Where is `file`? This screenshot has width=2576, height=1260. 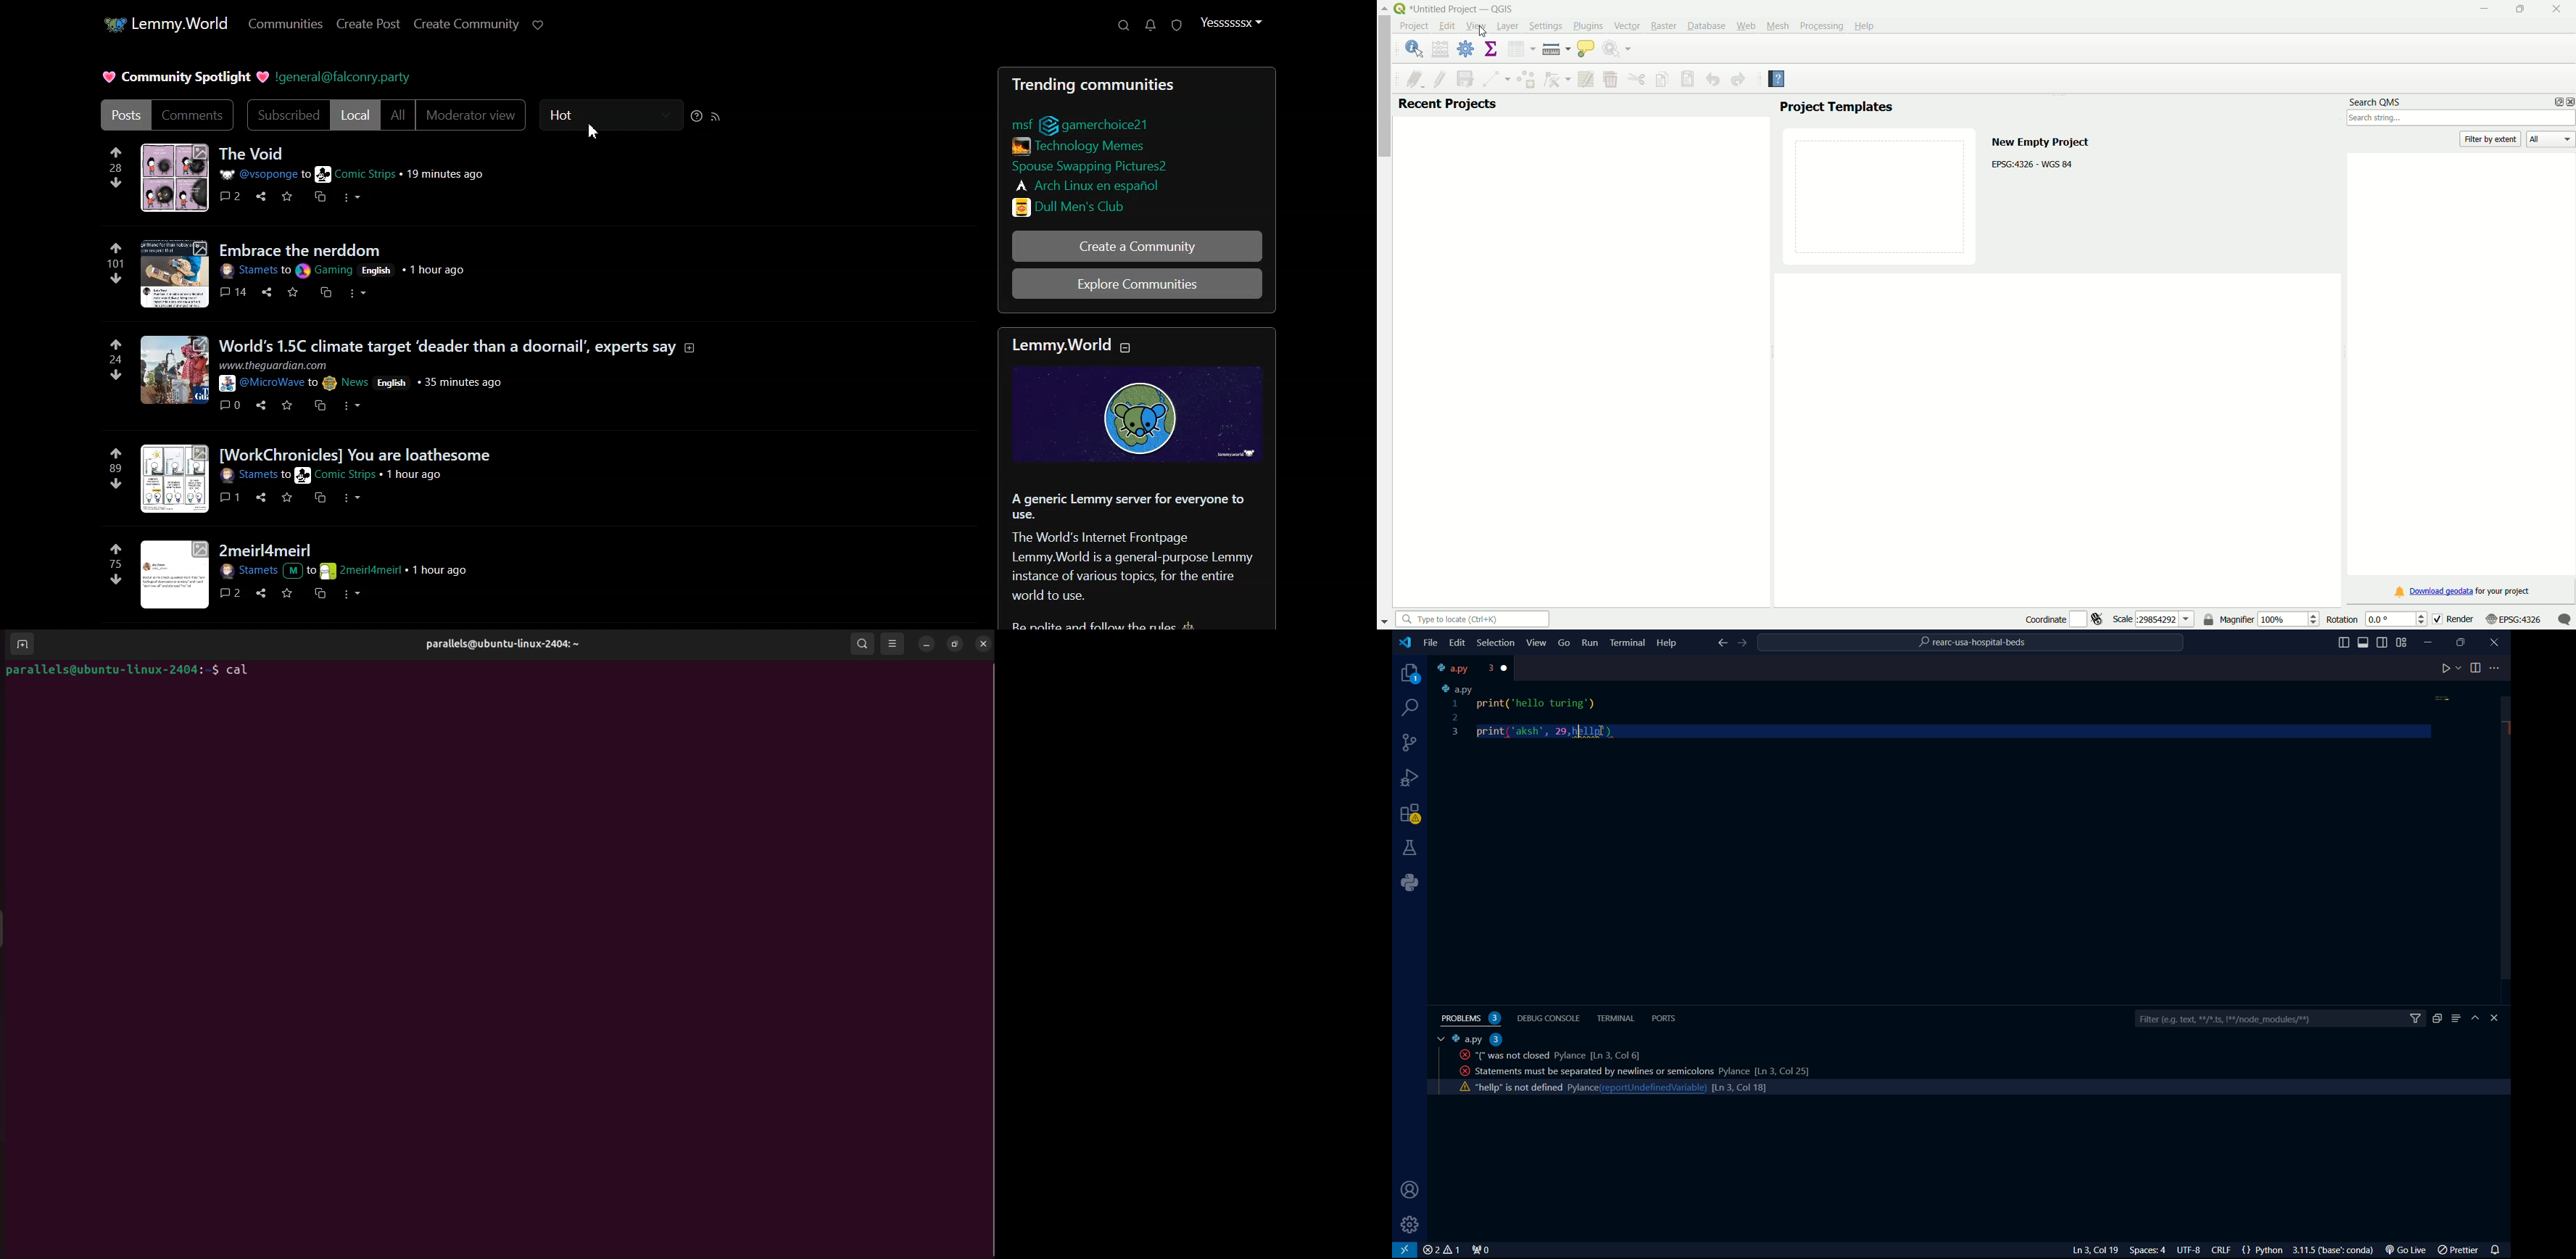
file is located at coordinates (1430, 643).